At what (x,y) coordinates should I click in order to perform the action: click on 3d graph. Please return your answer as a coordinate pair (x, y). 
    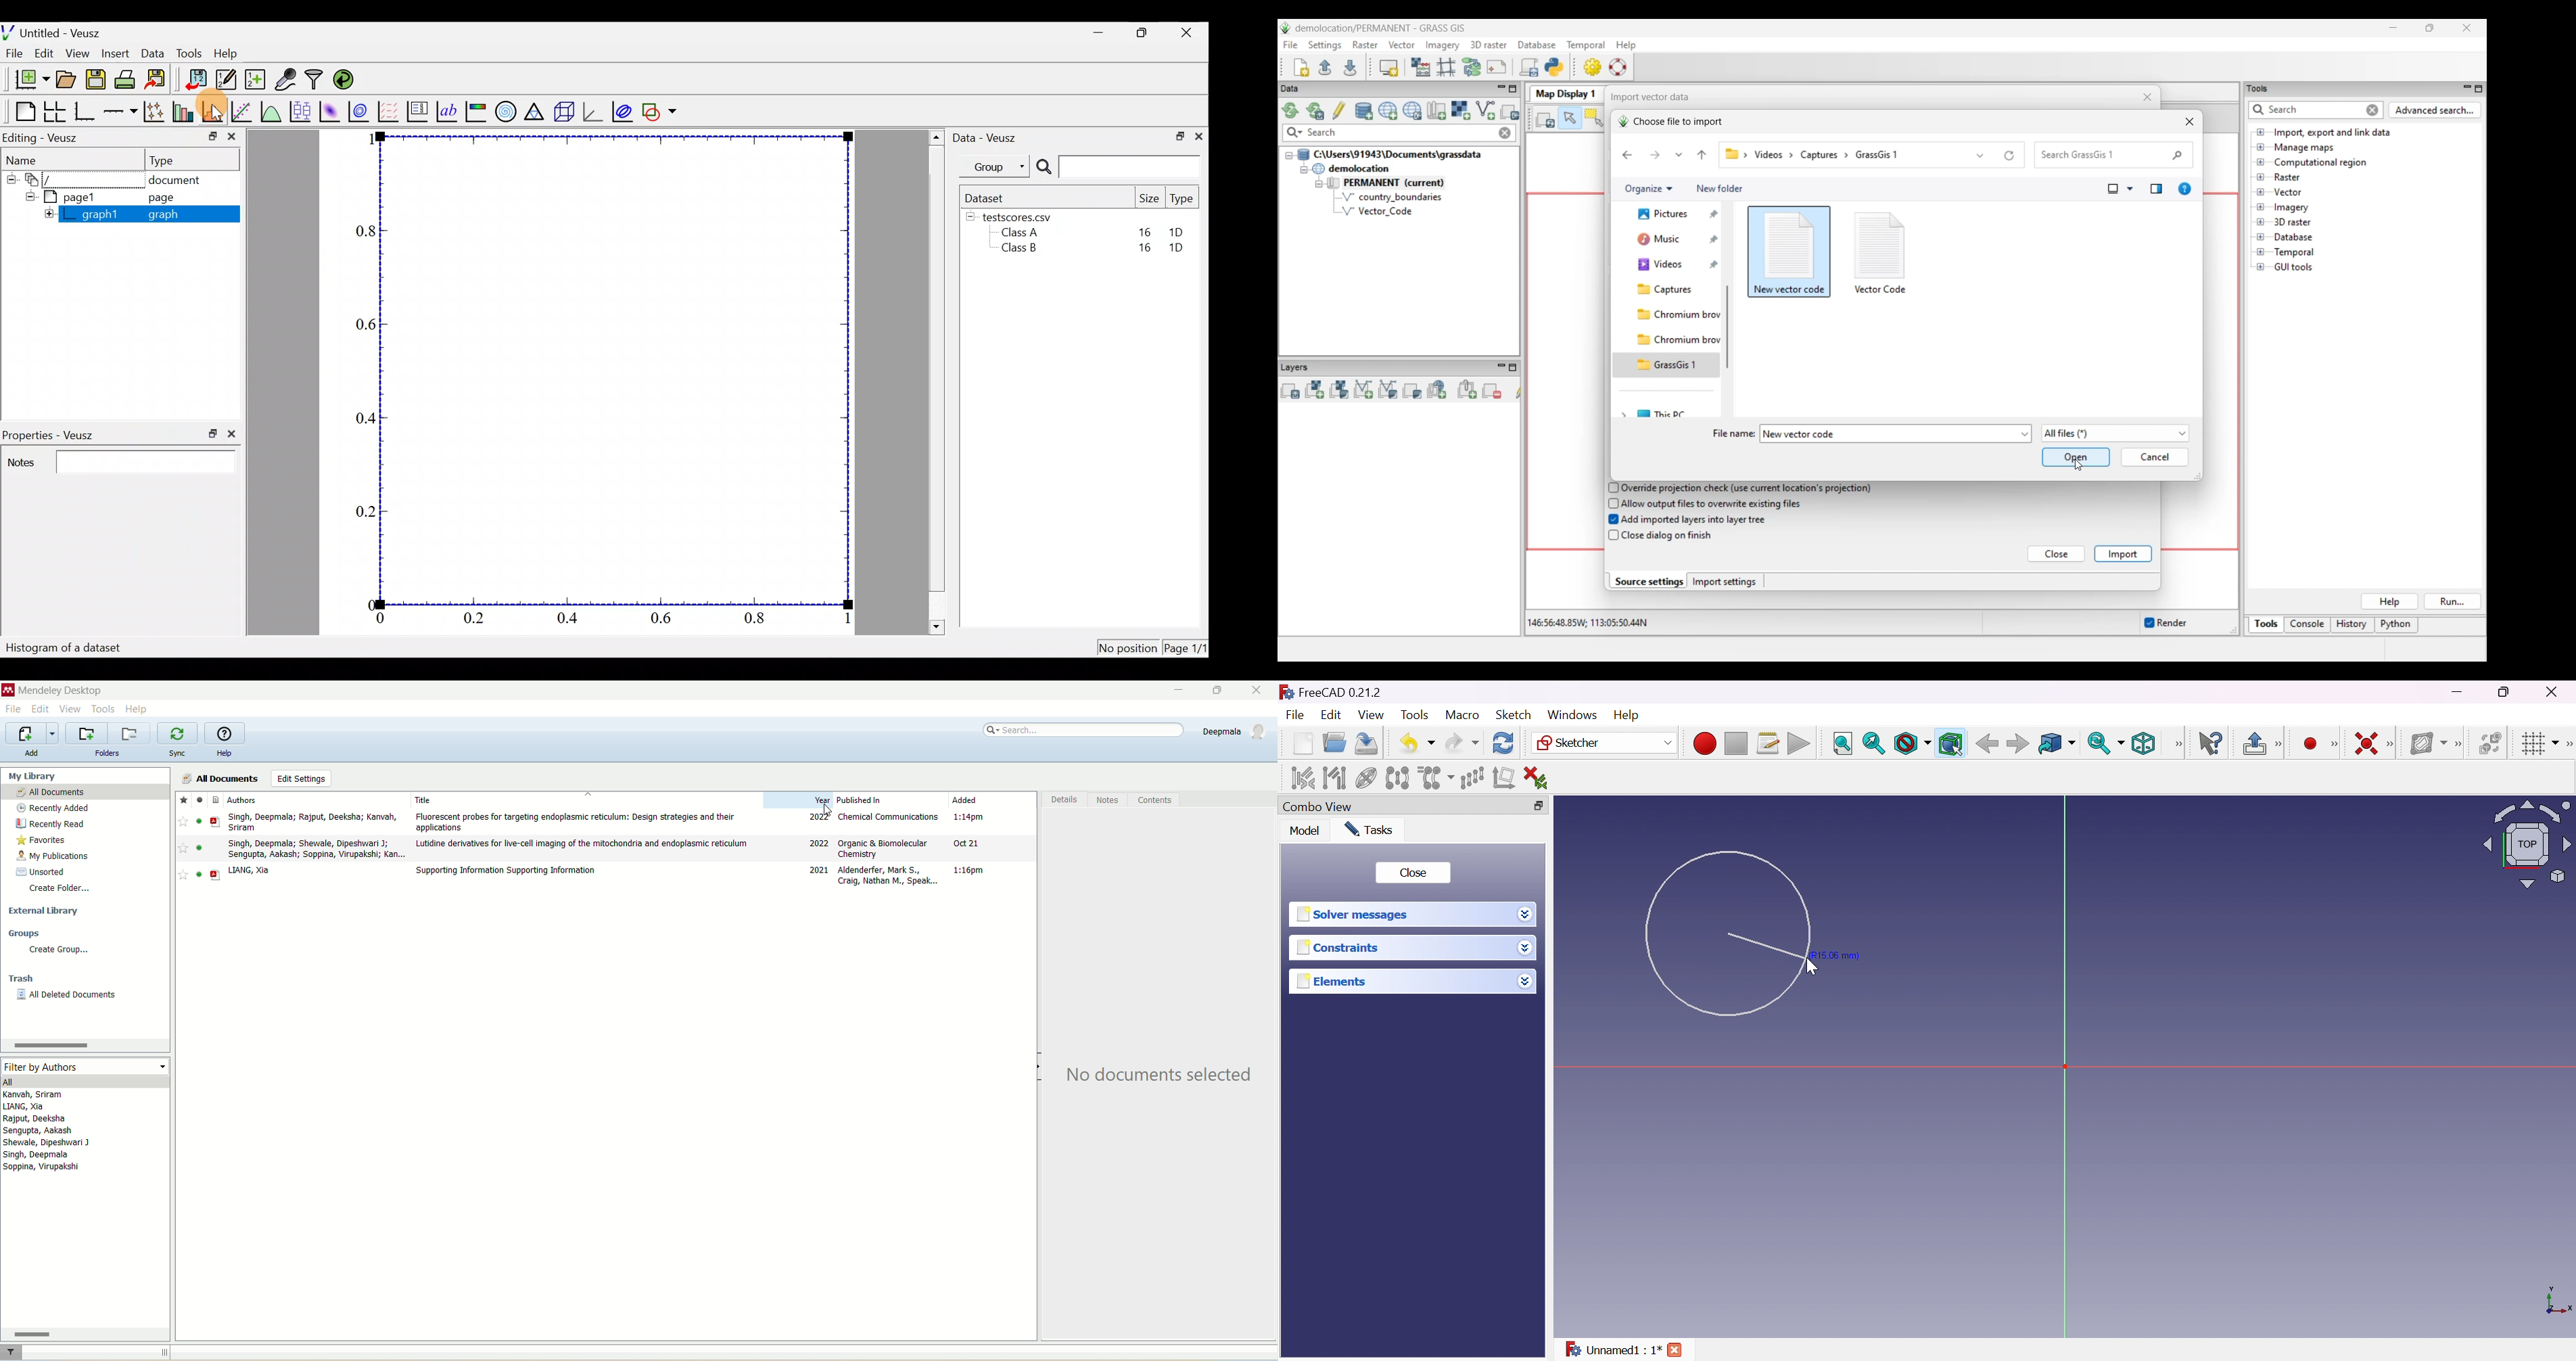
    Looking at the image, I should click on (594, 112).